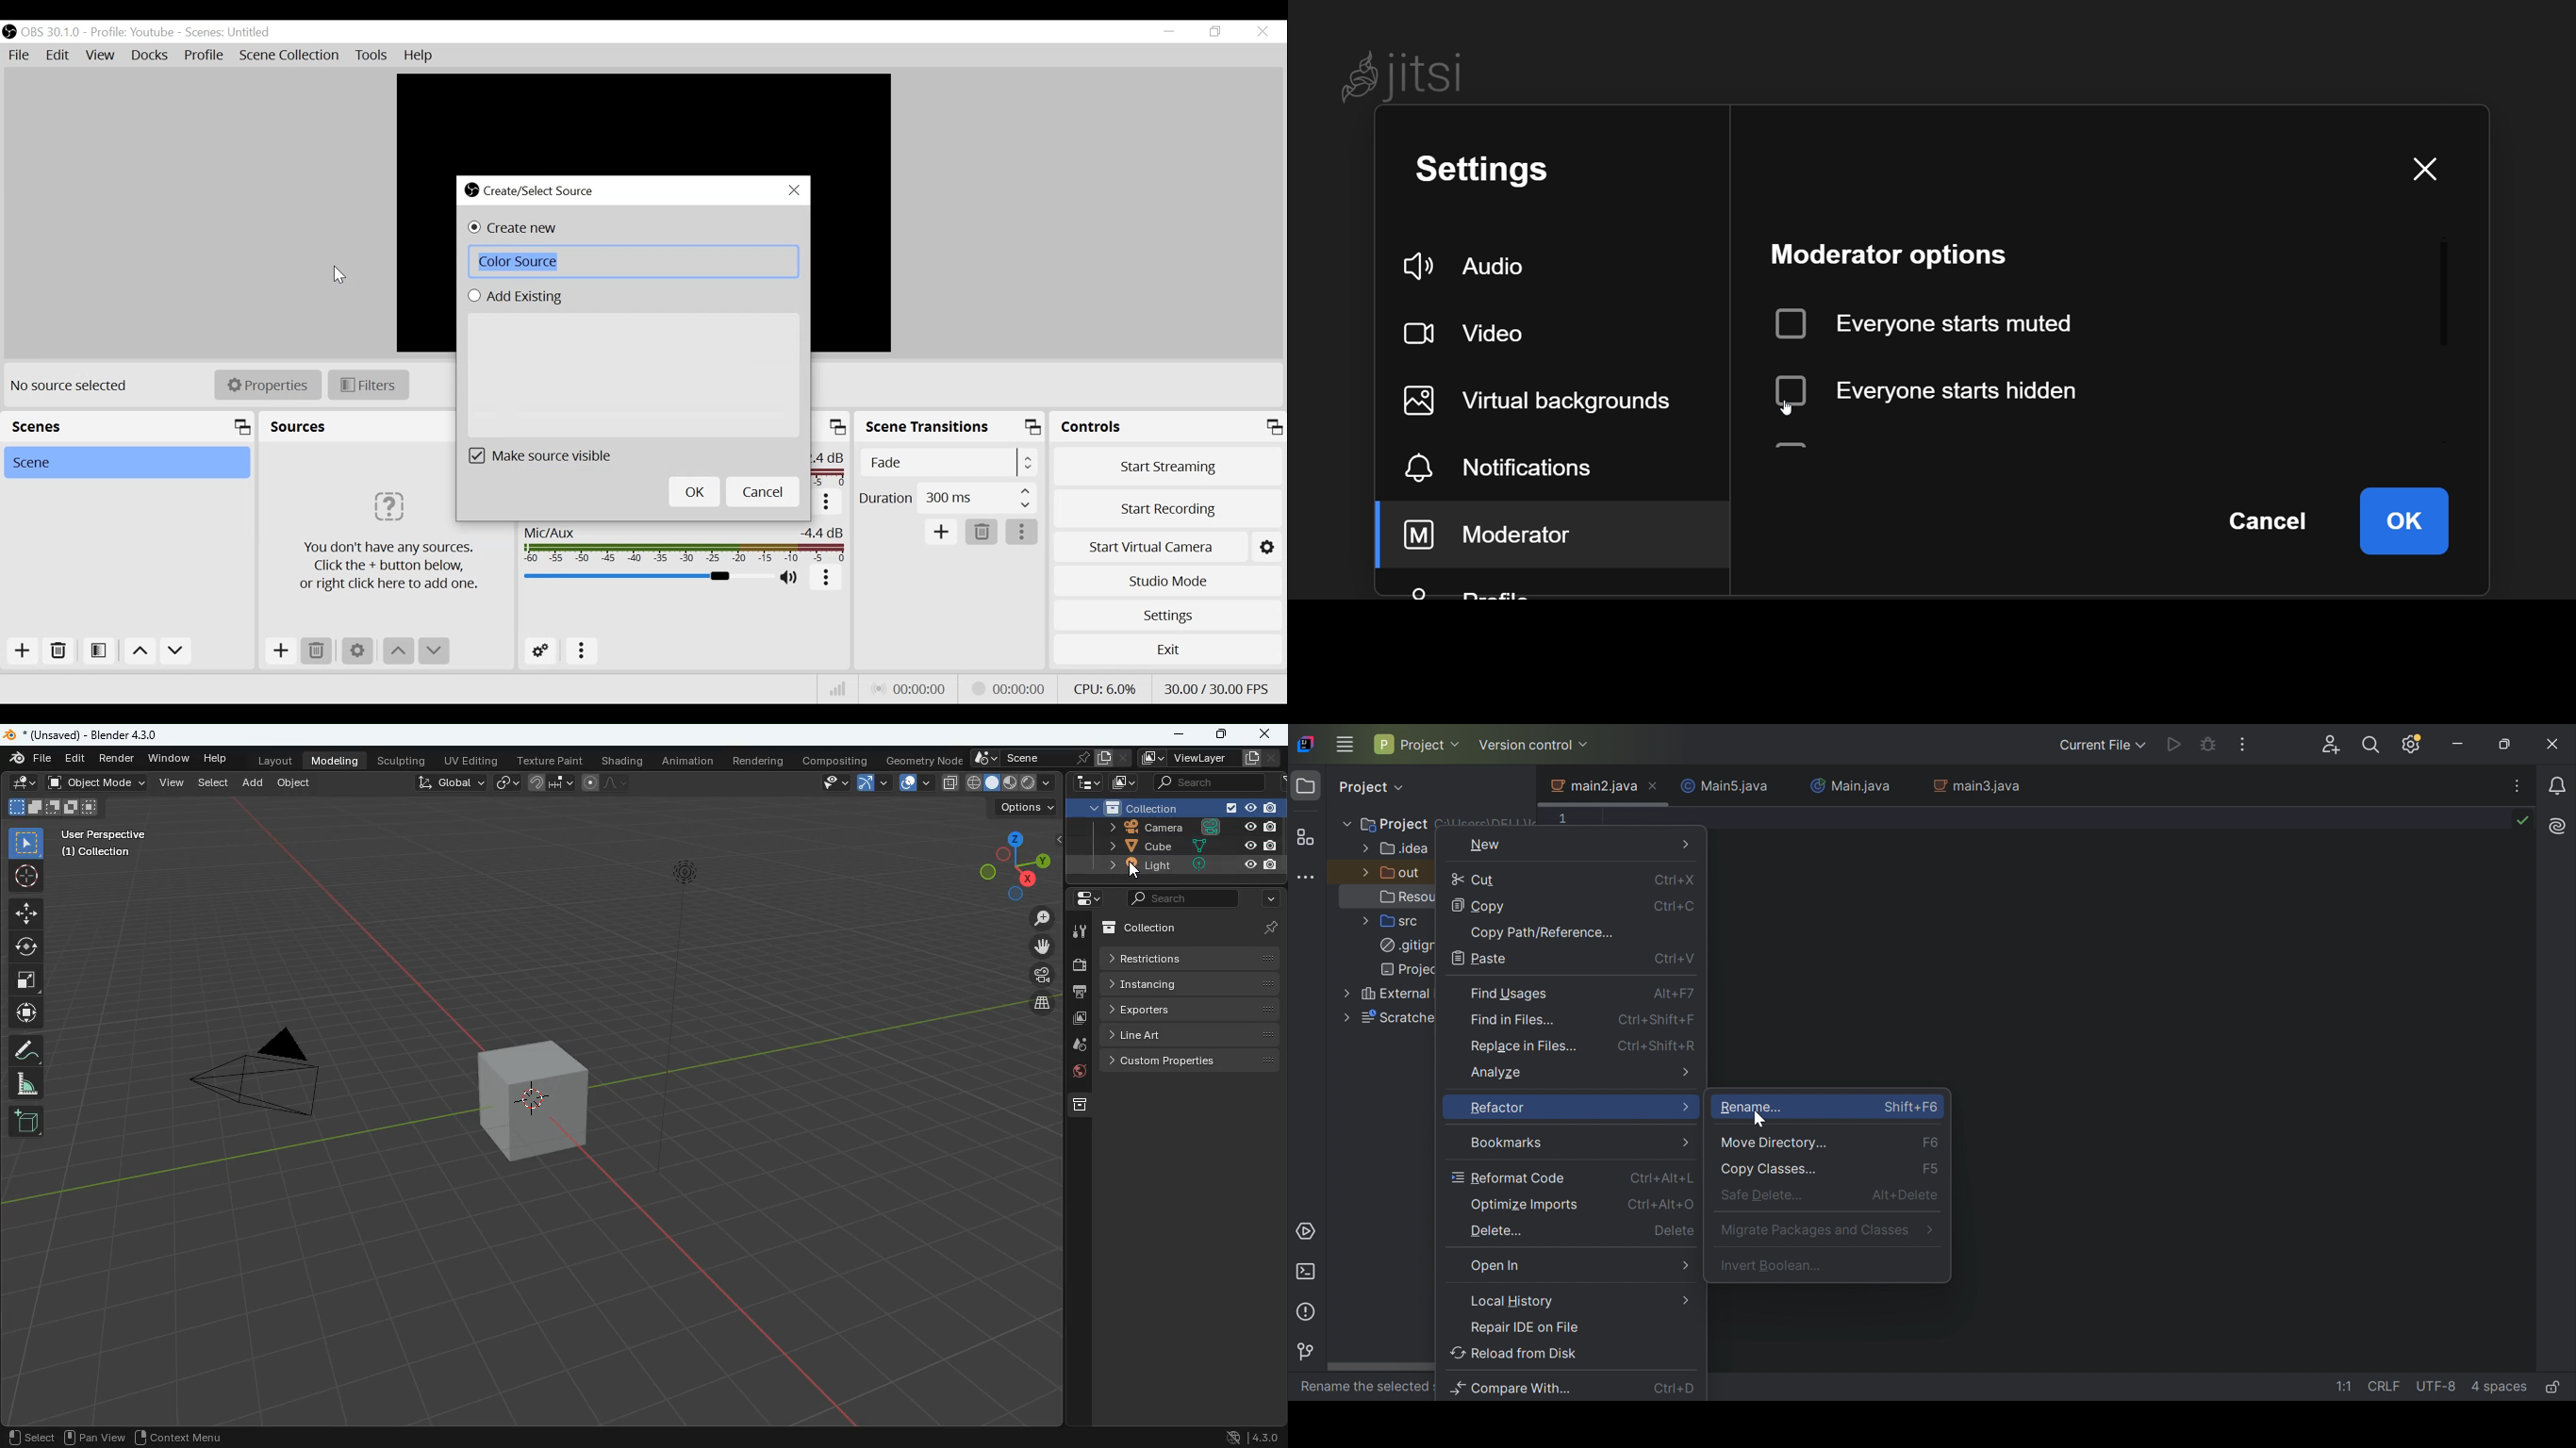  I want to click on filled, so click(1010, 783).